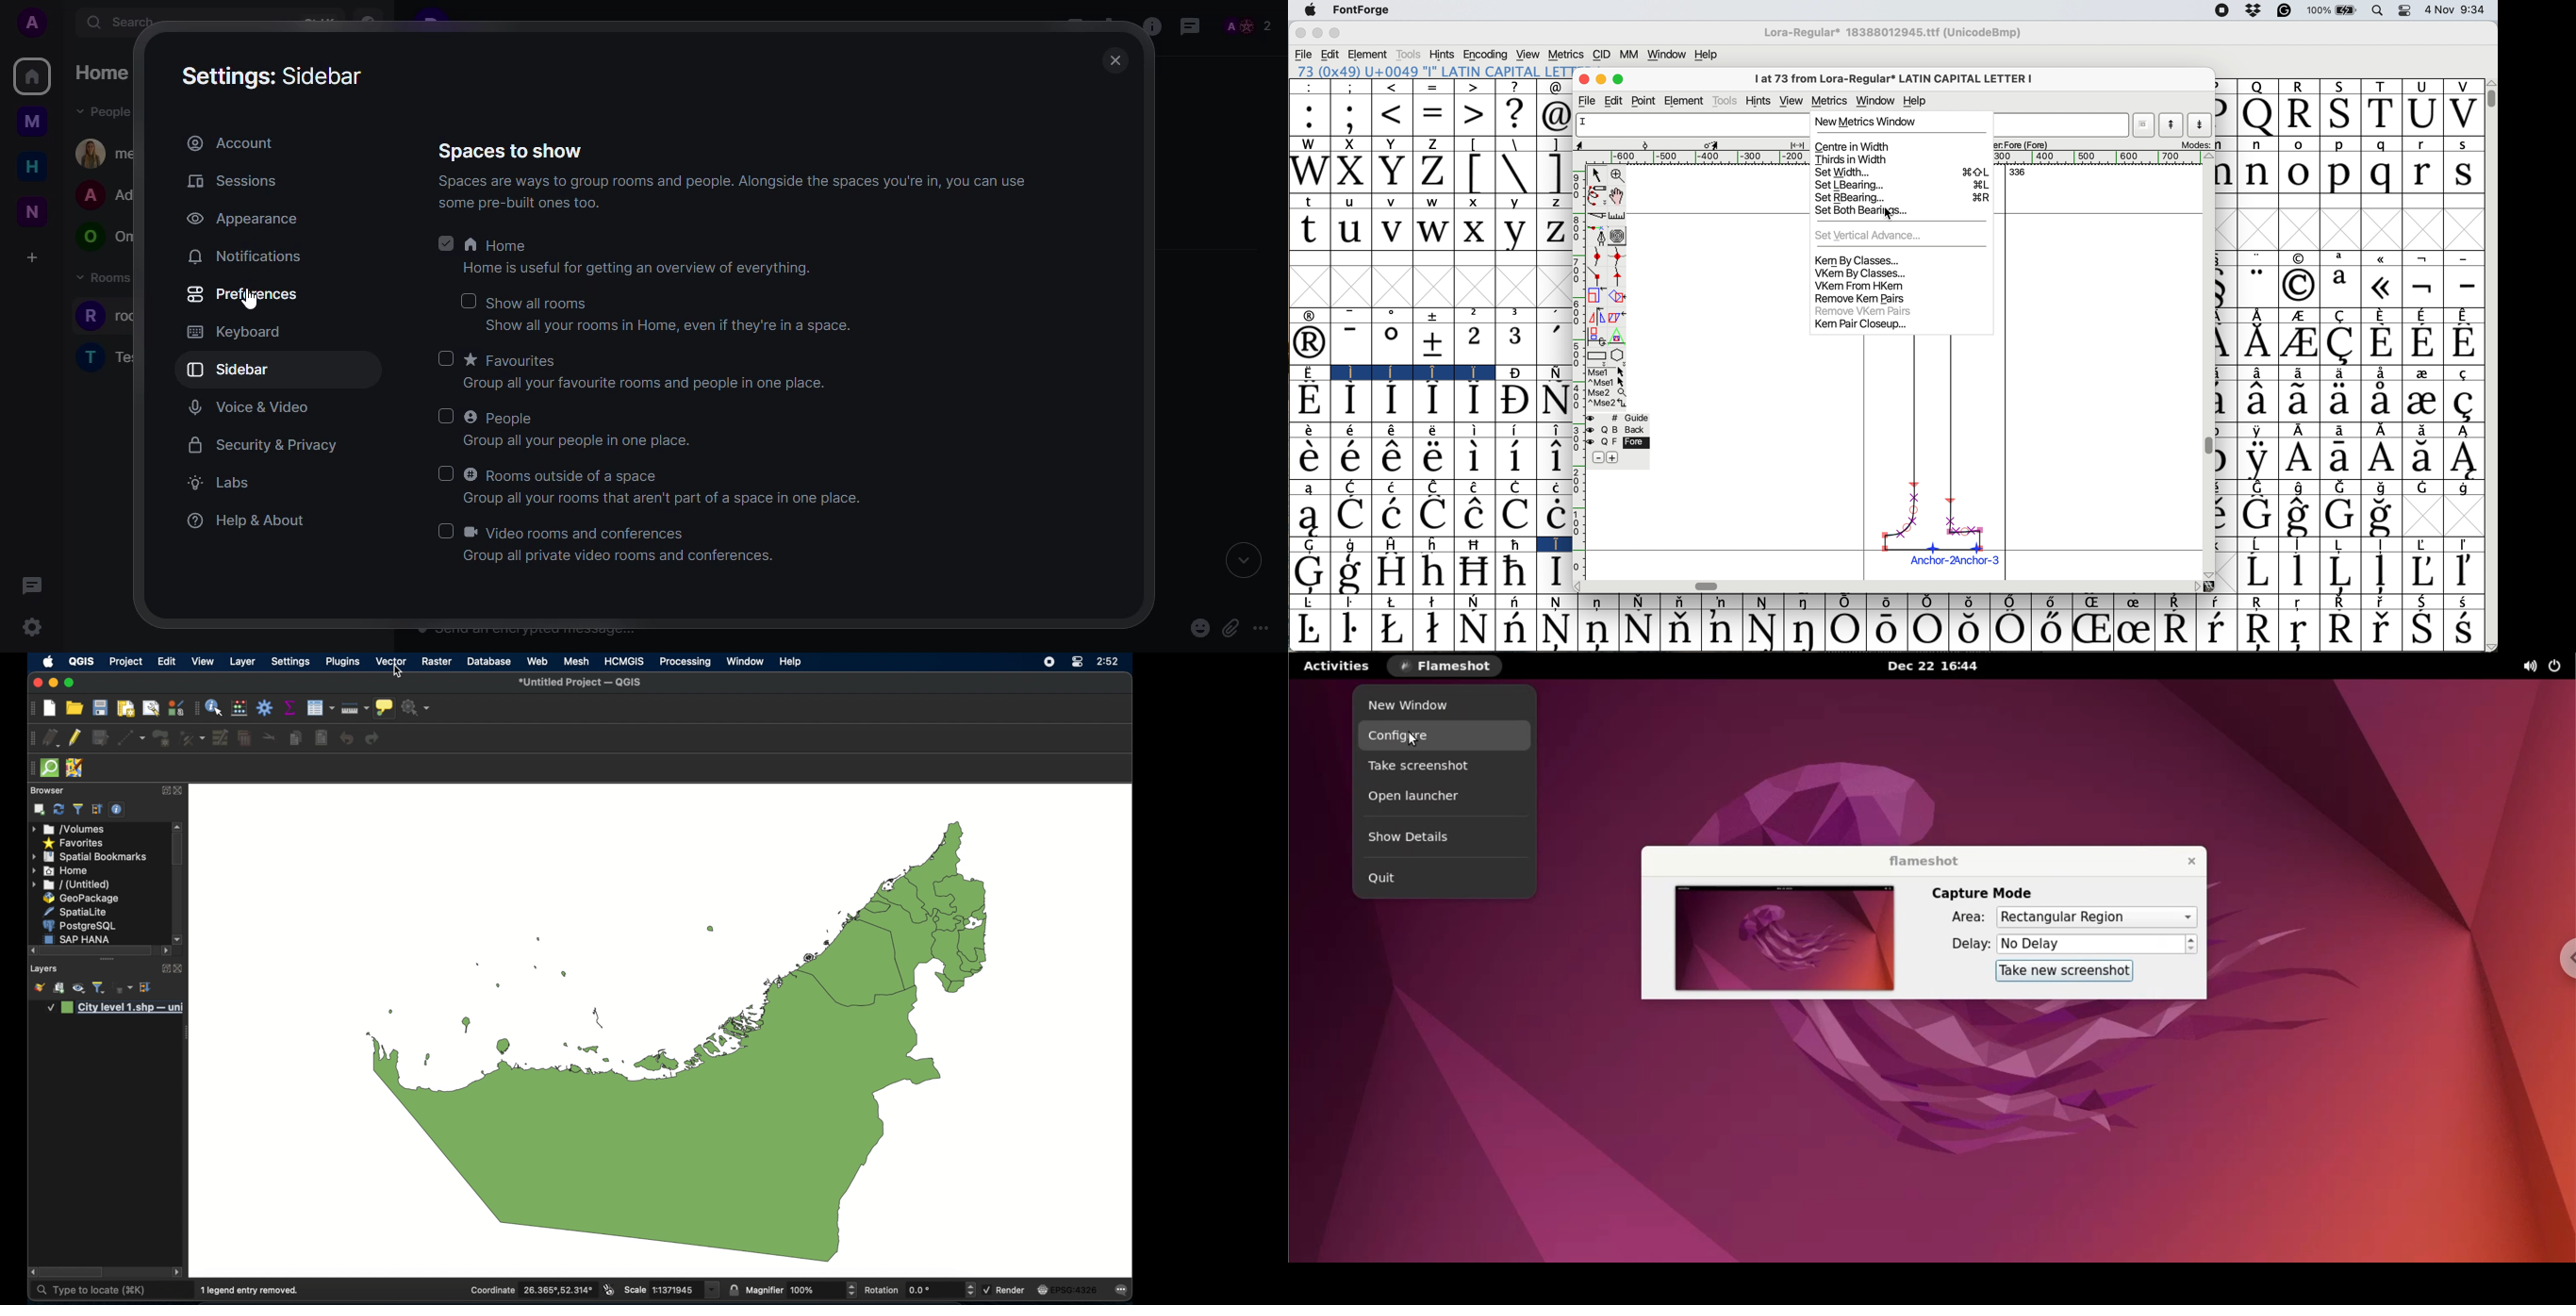 The width and height of the screenshot is (2576, 1316). Describe the element at coordinates (2422, 144) in the screenshot. I see `r` at that location.